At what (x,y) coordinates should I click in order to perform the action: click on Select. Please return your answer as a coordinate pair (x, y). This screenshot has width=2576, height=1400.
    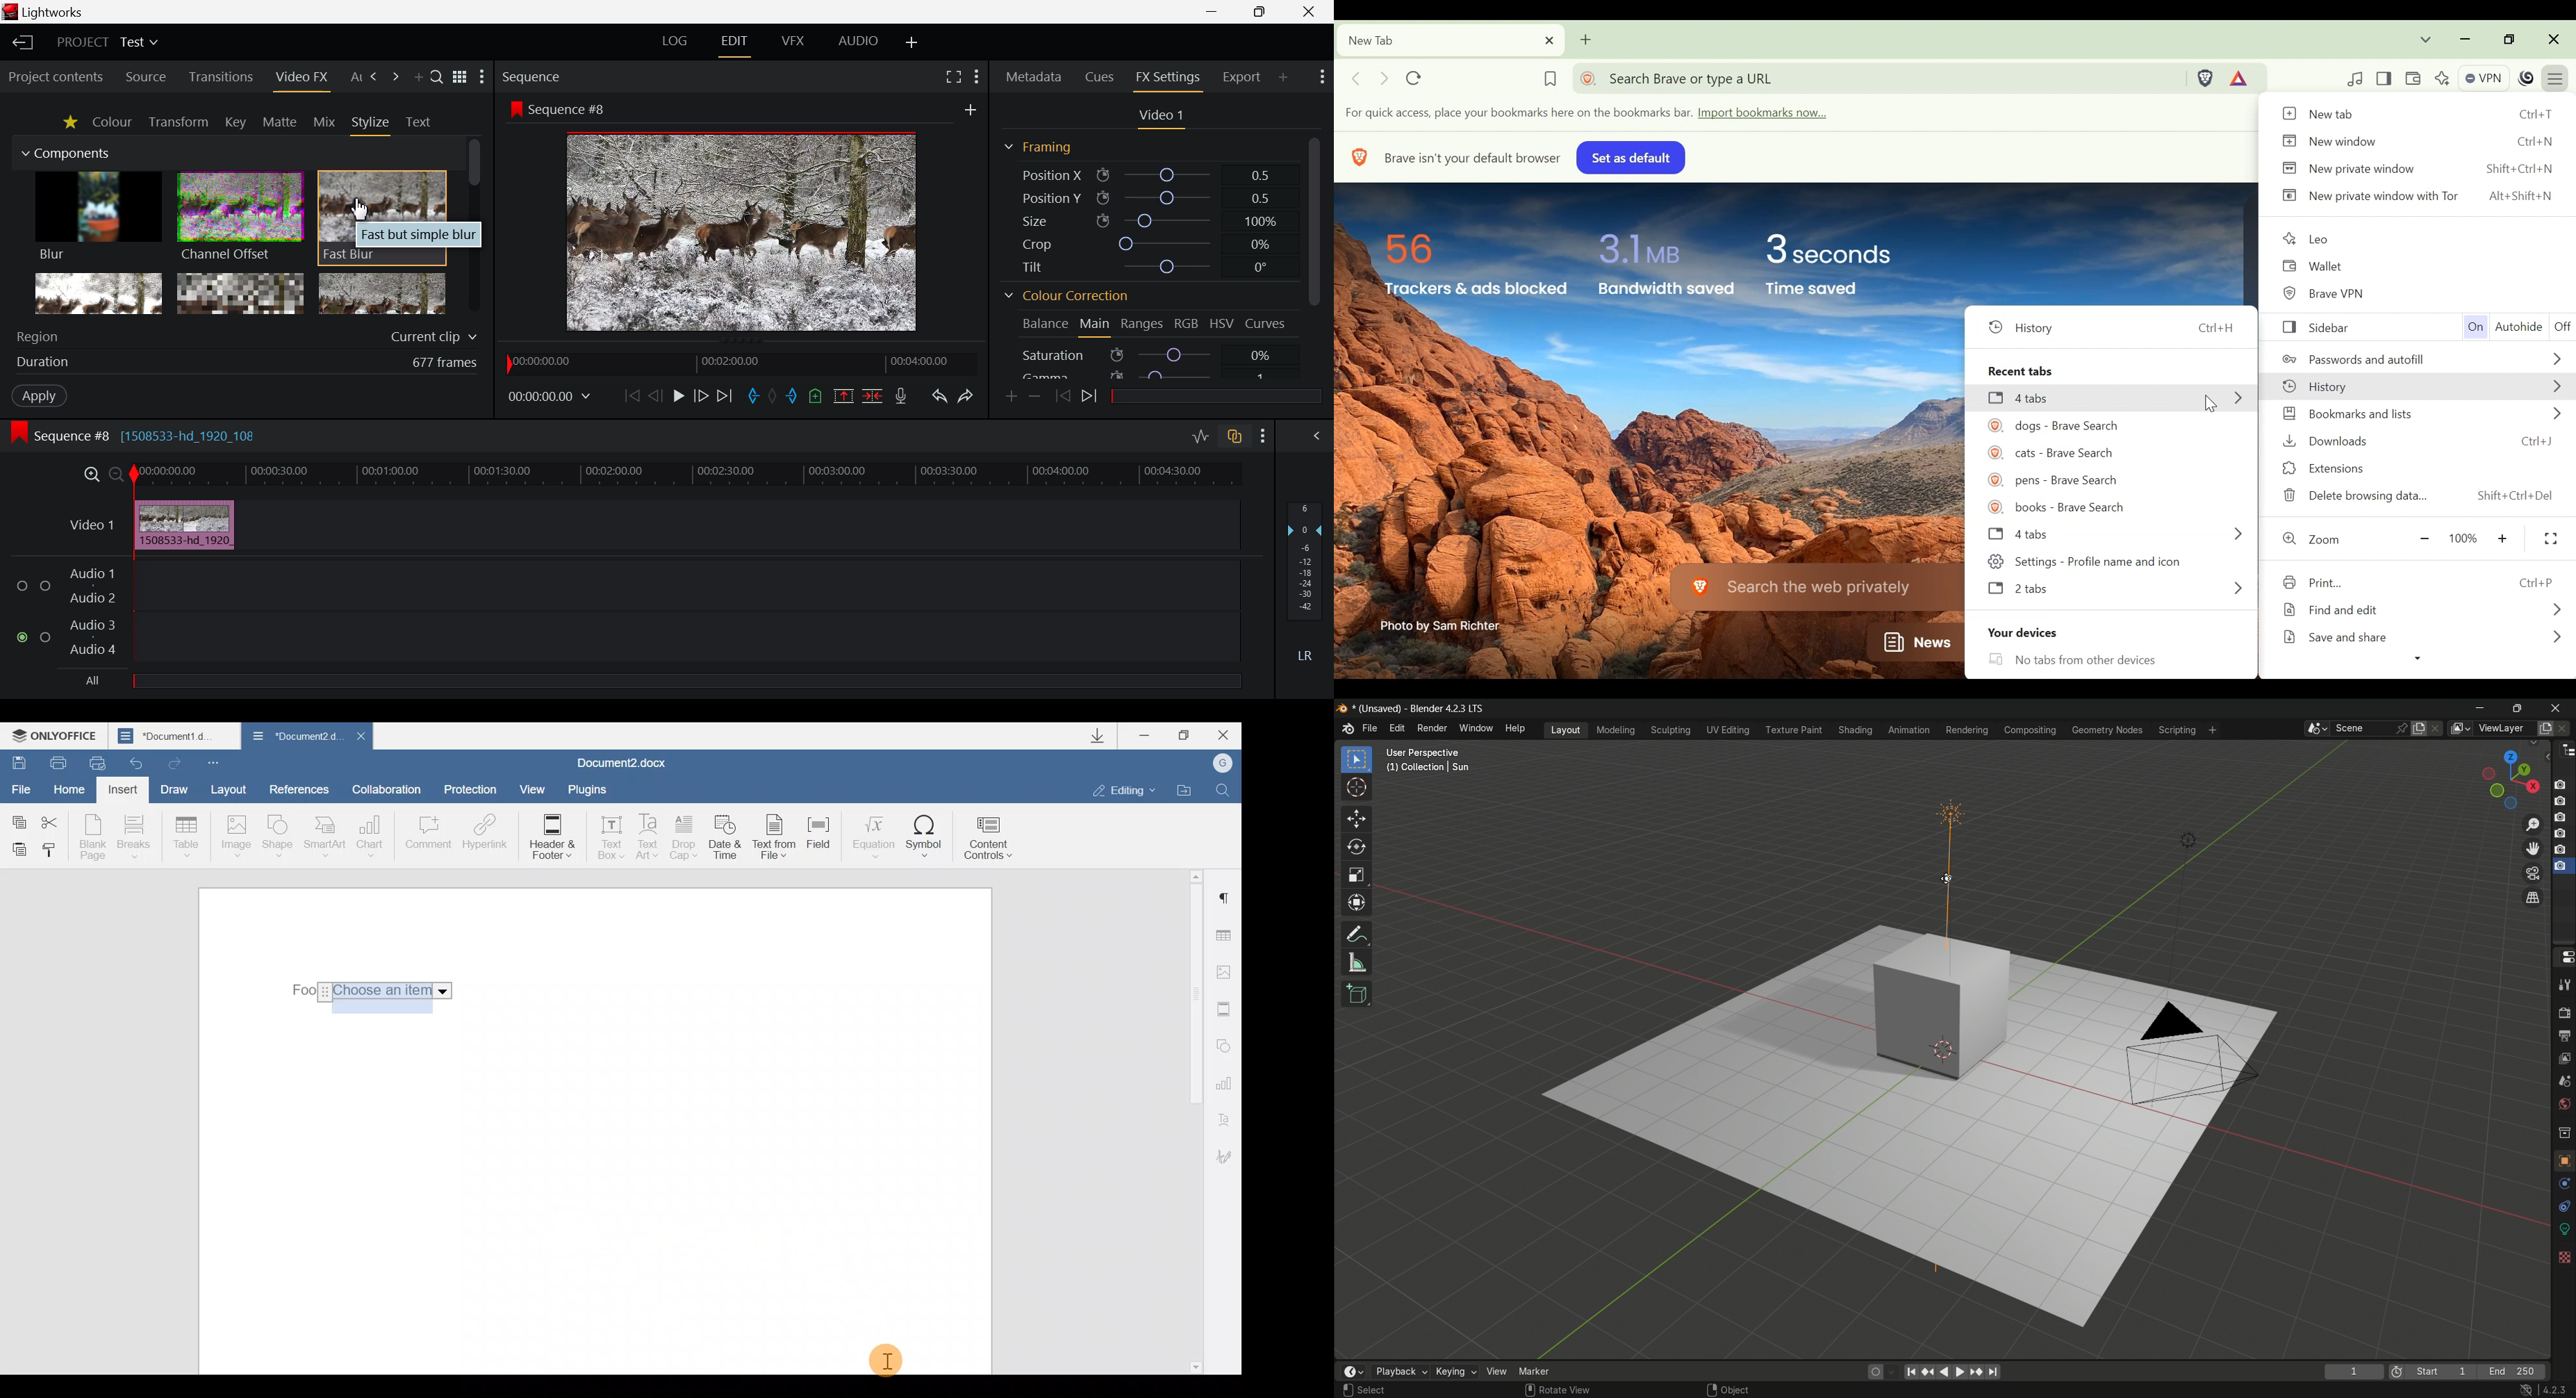
    Looking at the image, I should click on (1372, 1390).